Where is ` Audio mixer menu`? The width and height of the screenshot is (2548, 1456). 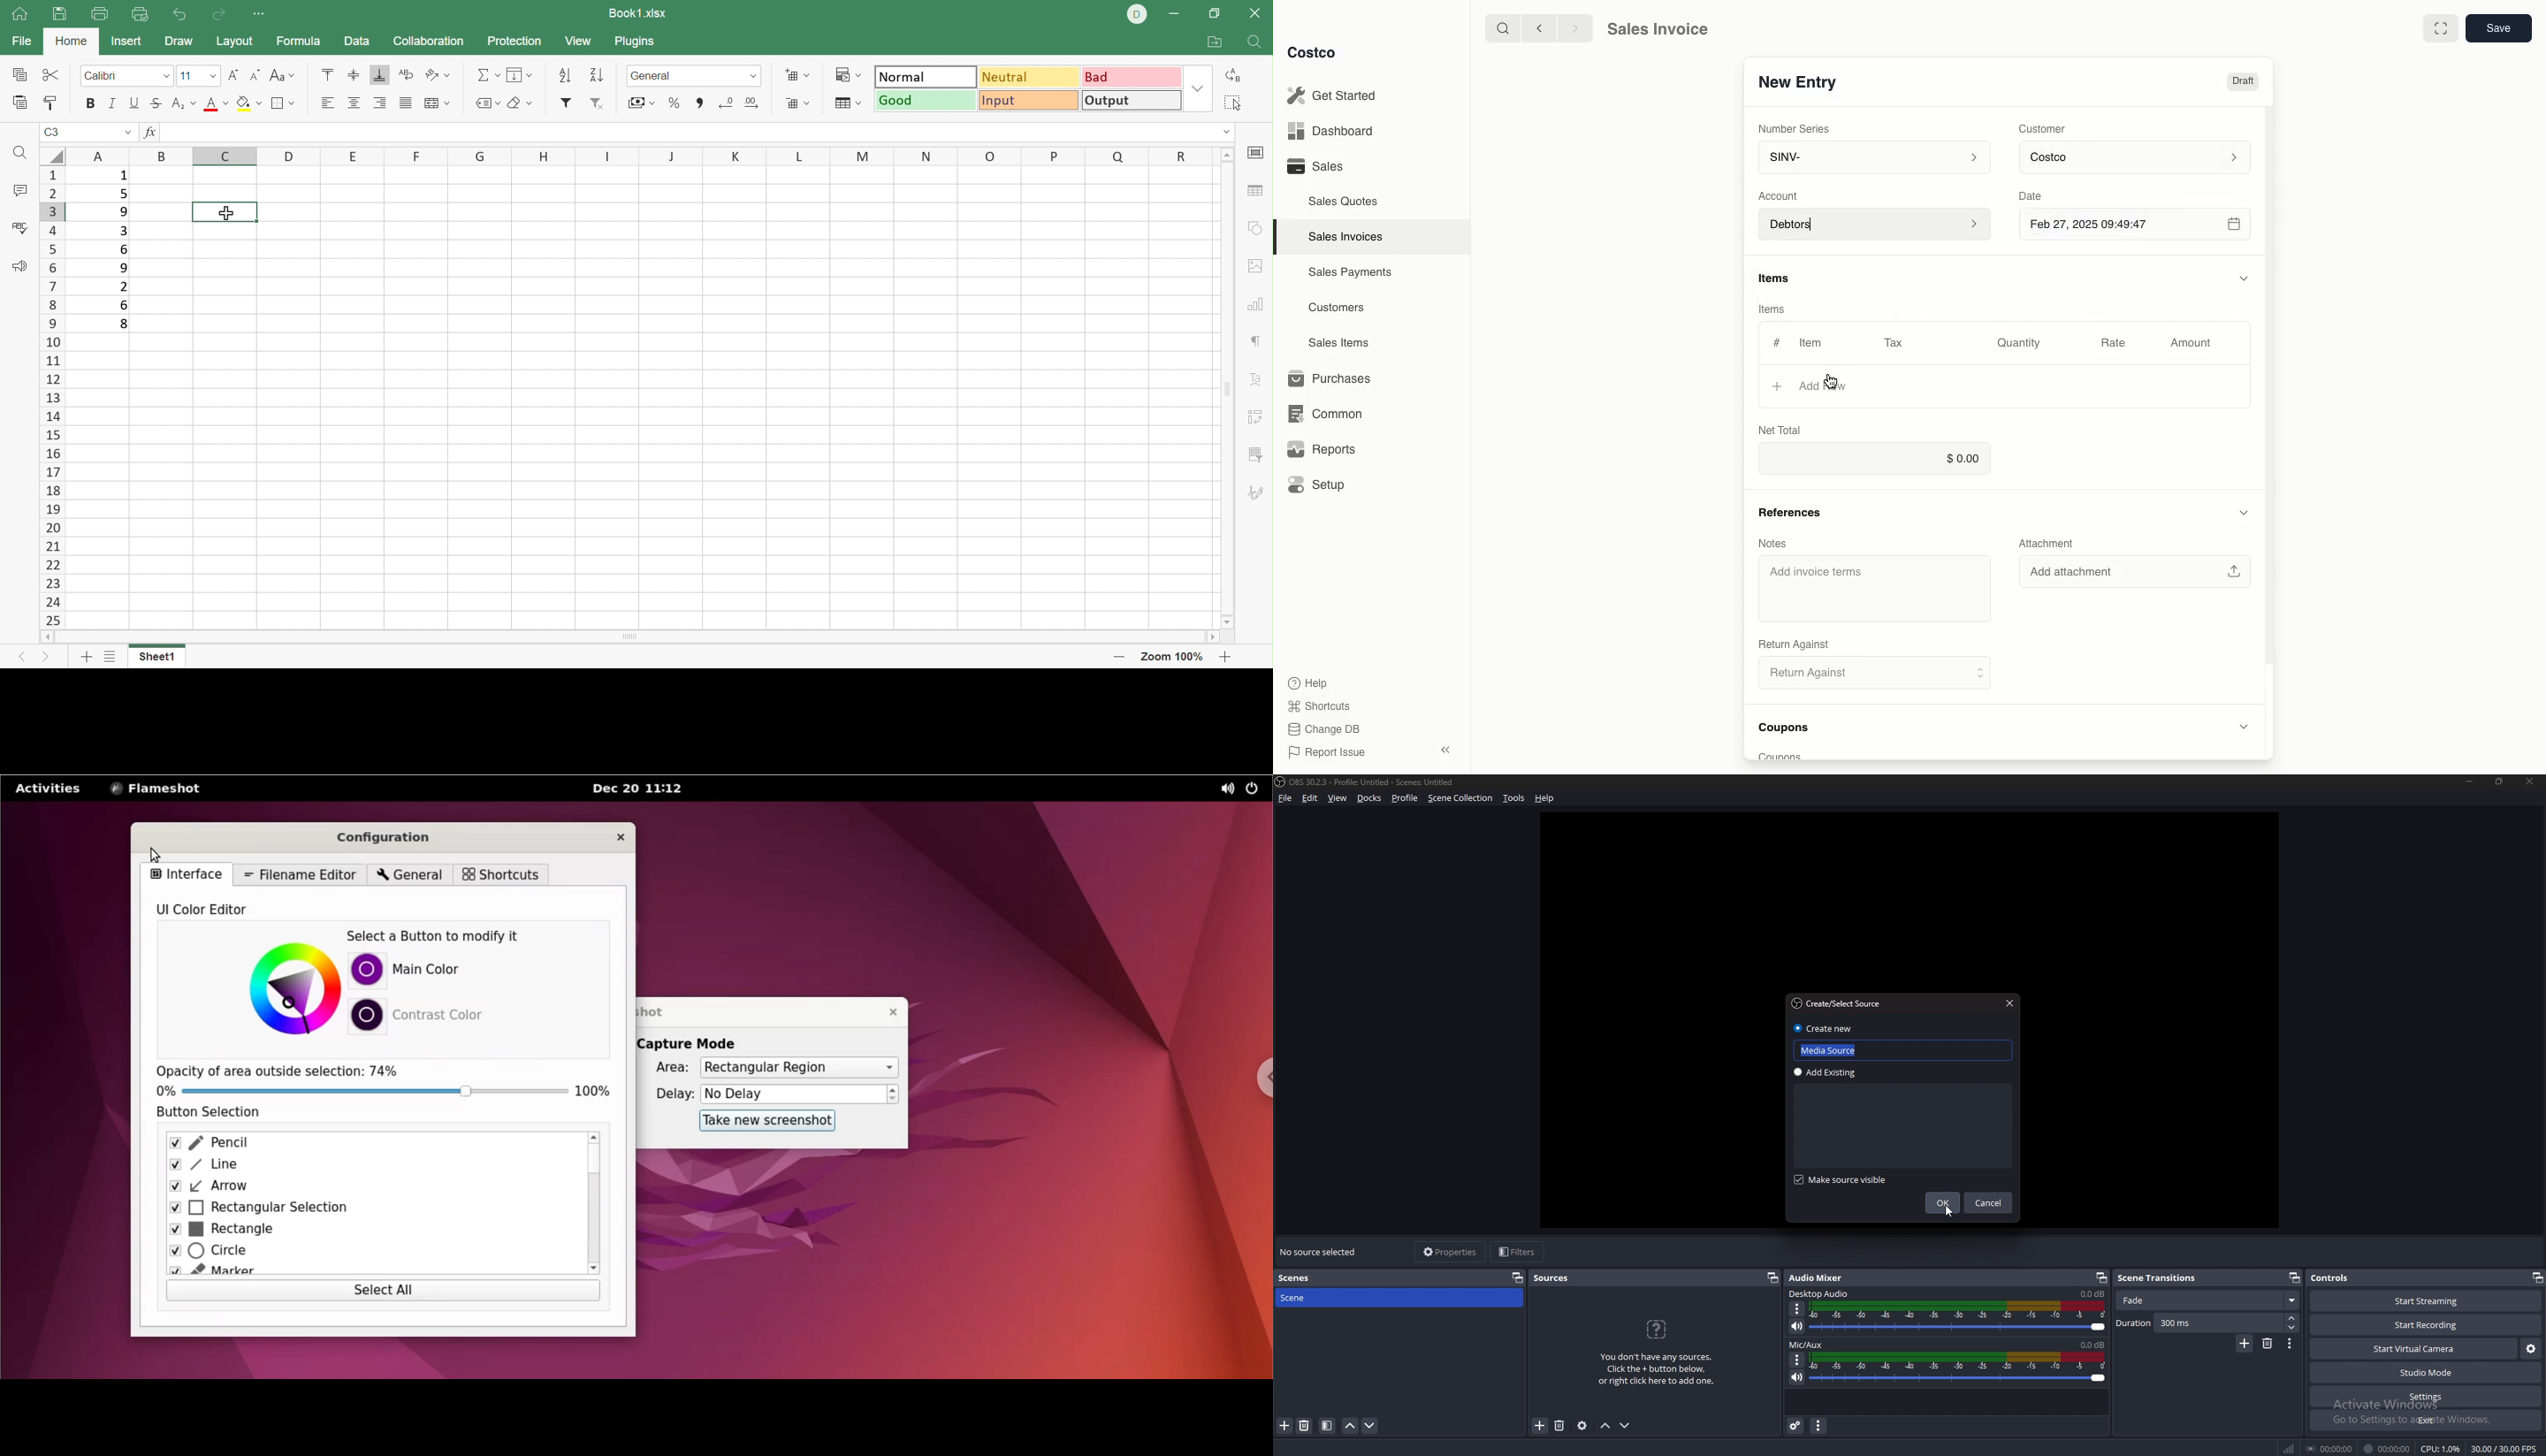  Audio mixer menu is located at coordinates (1818, 1427).